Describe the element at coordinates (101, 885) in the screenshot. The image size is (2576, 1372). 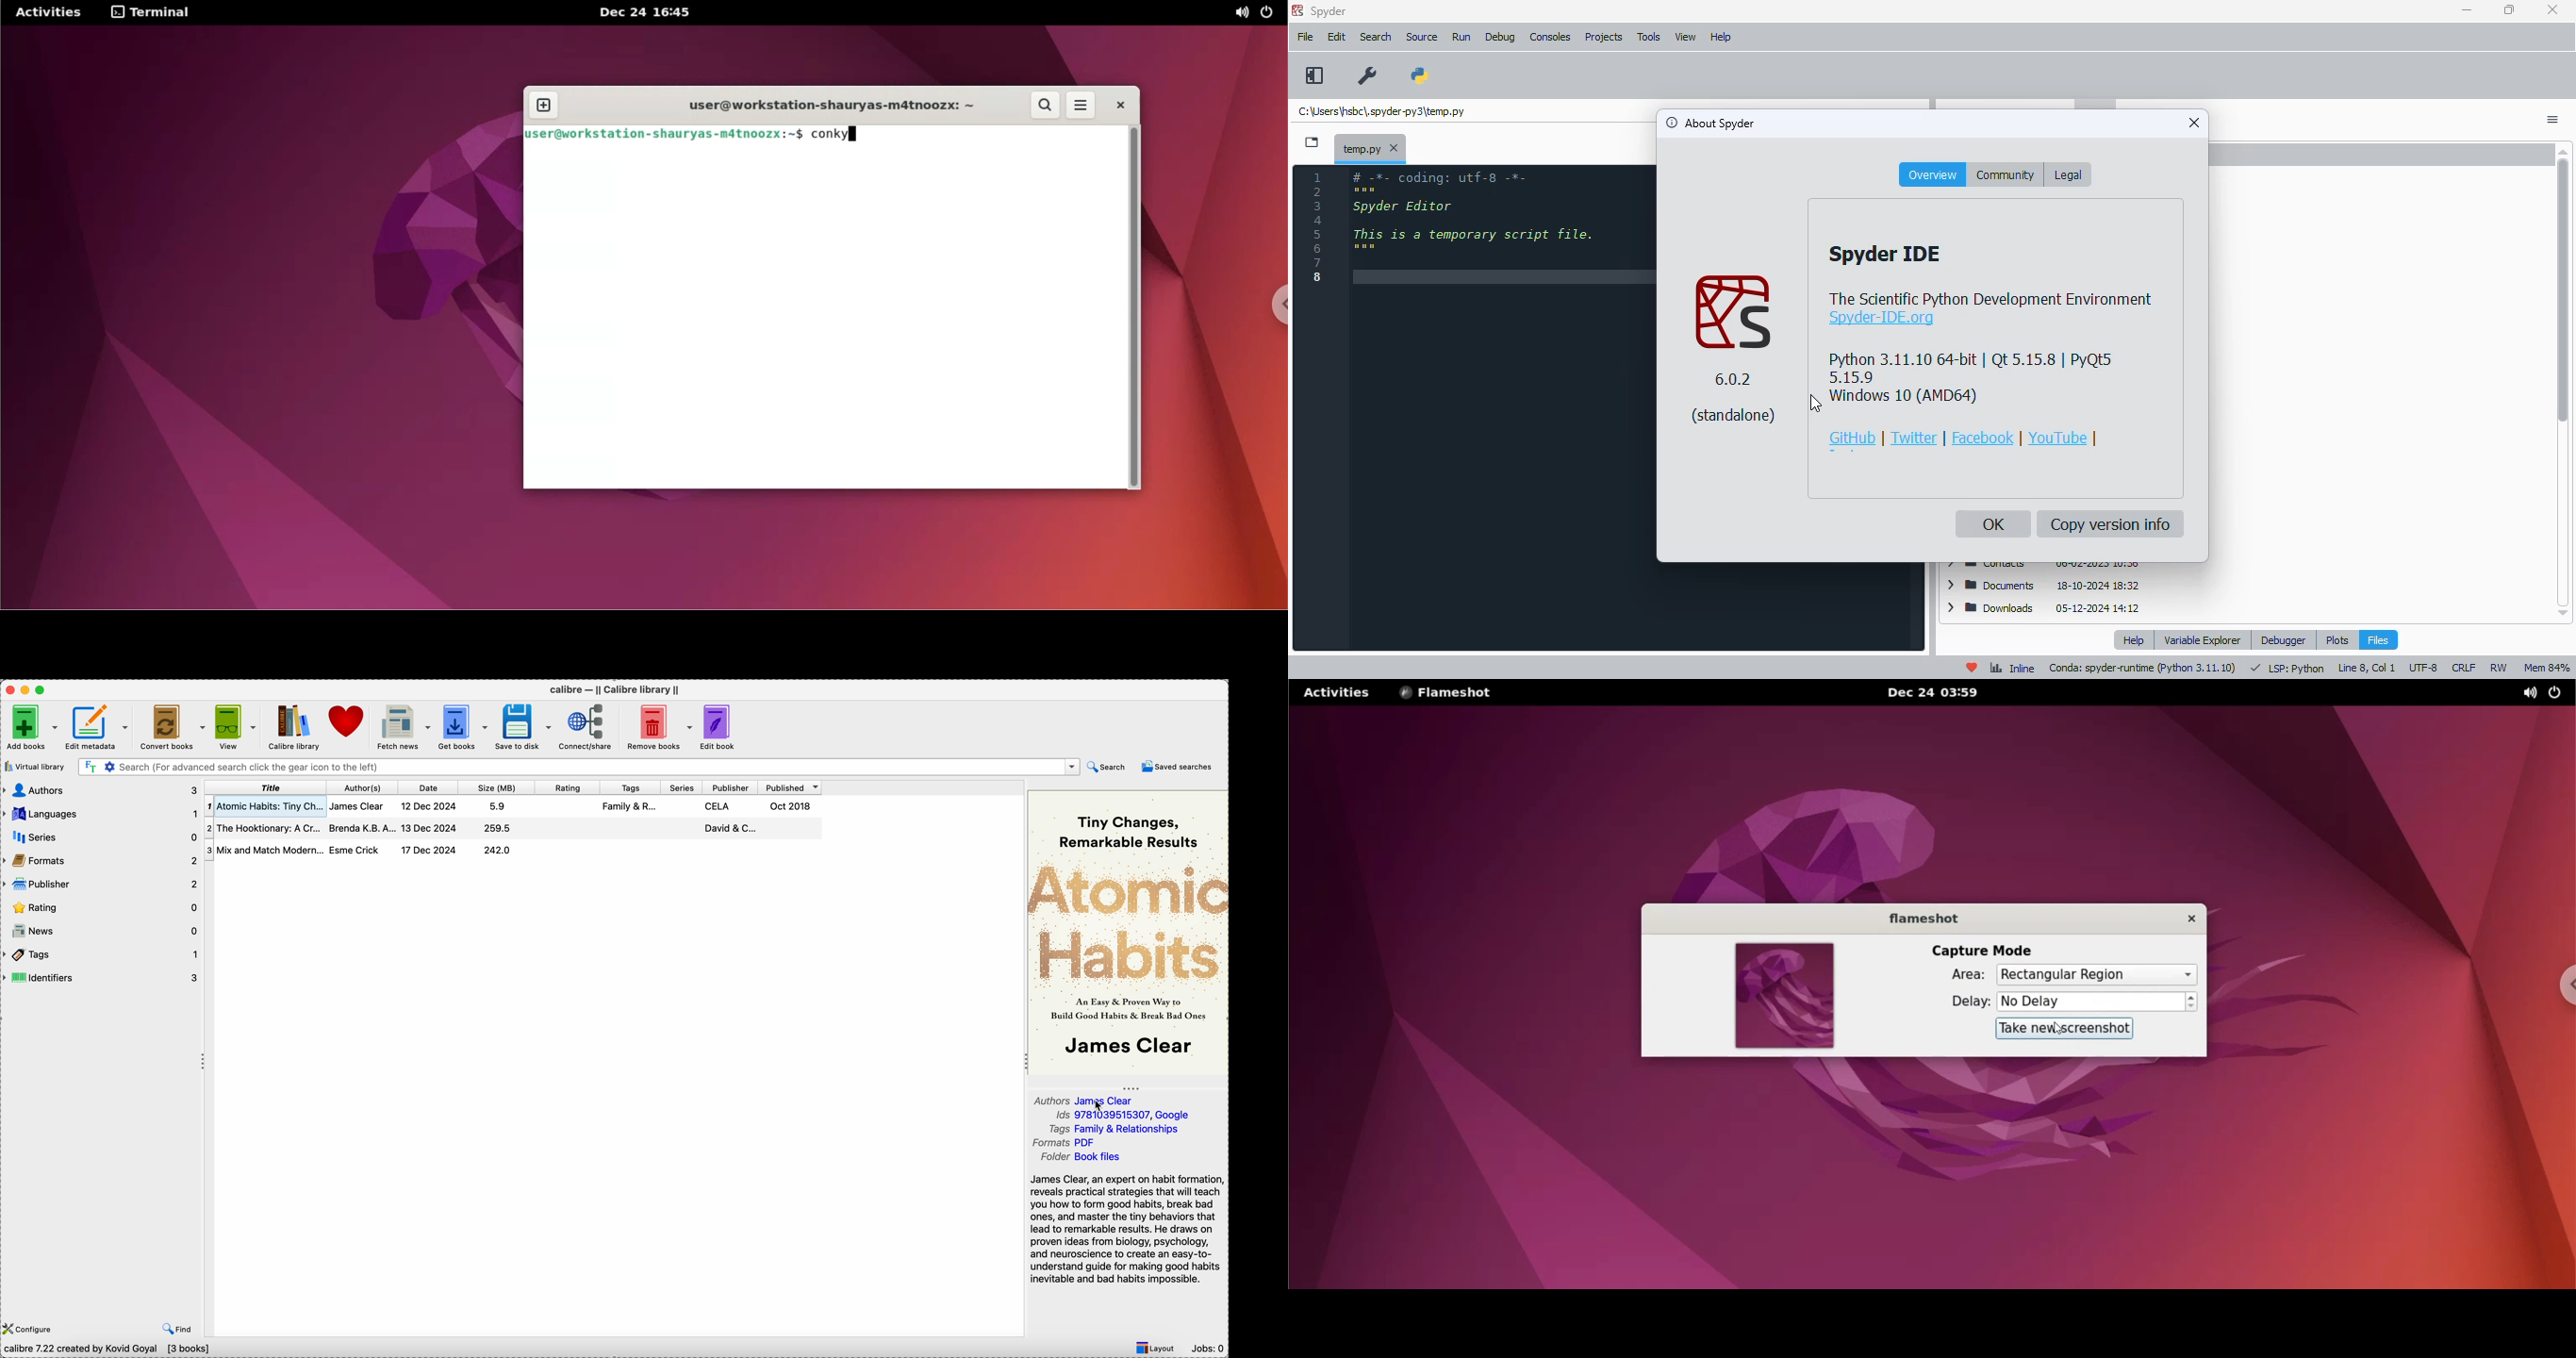
I see `publisher` at that location.